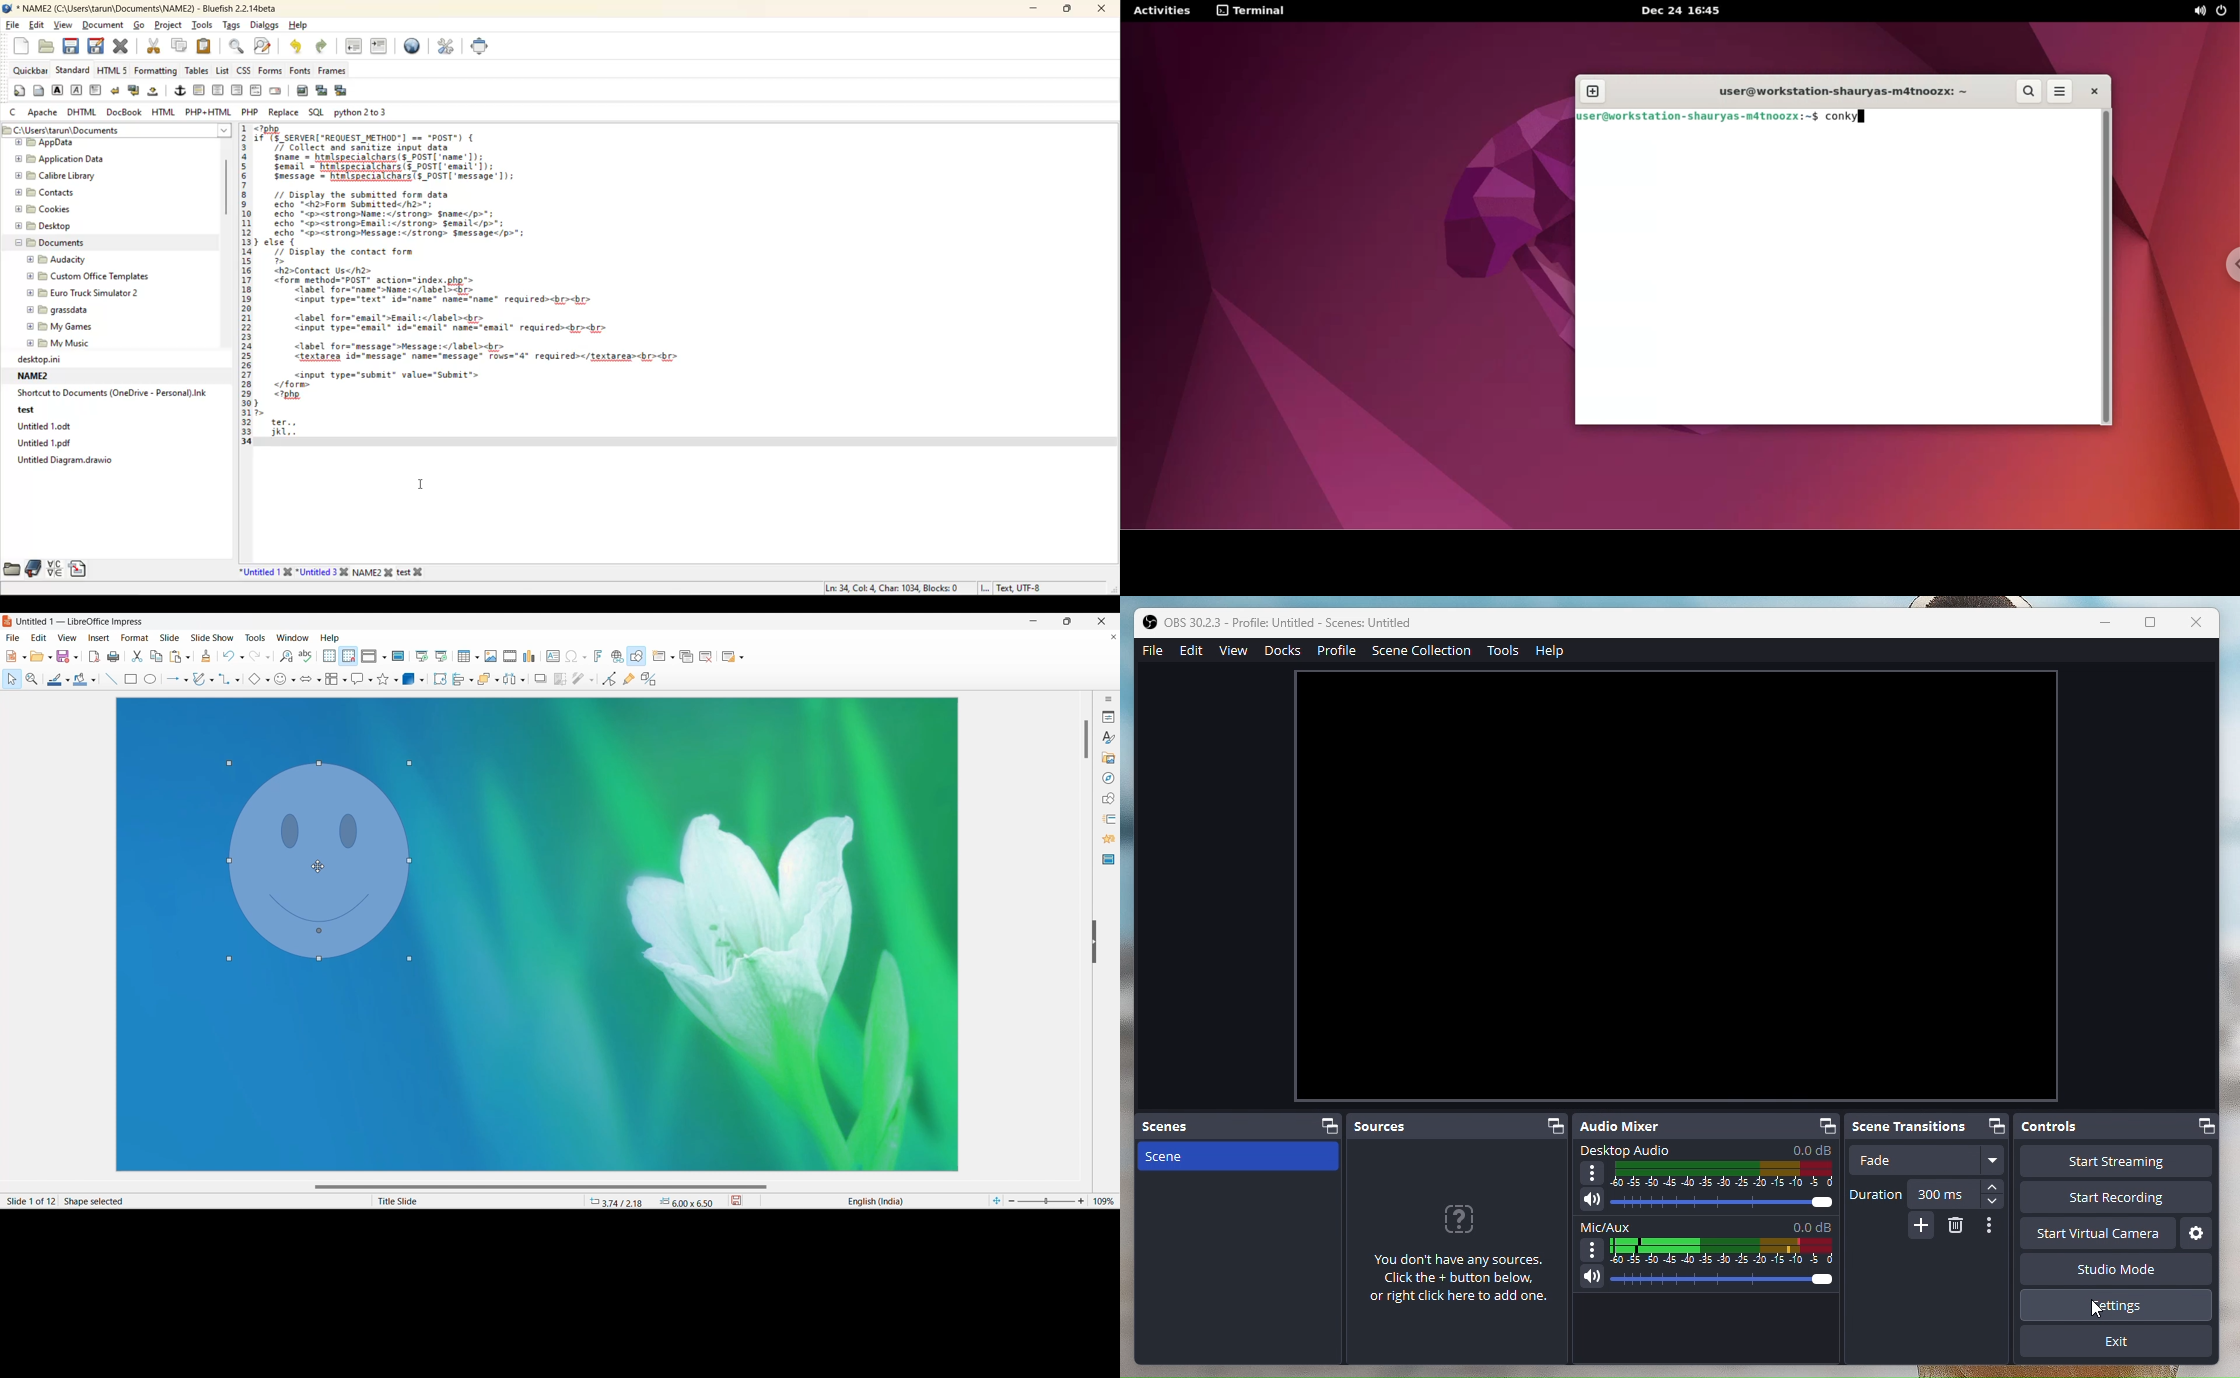  I want to click on Slide layout options, so click(741, 658).